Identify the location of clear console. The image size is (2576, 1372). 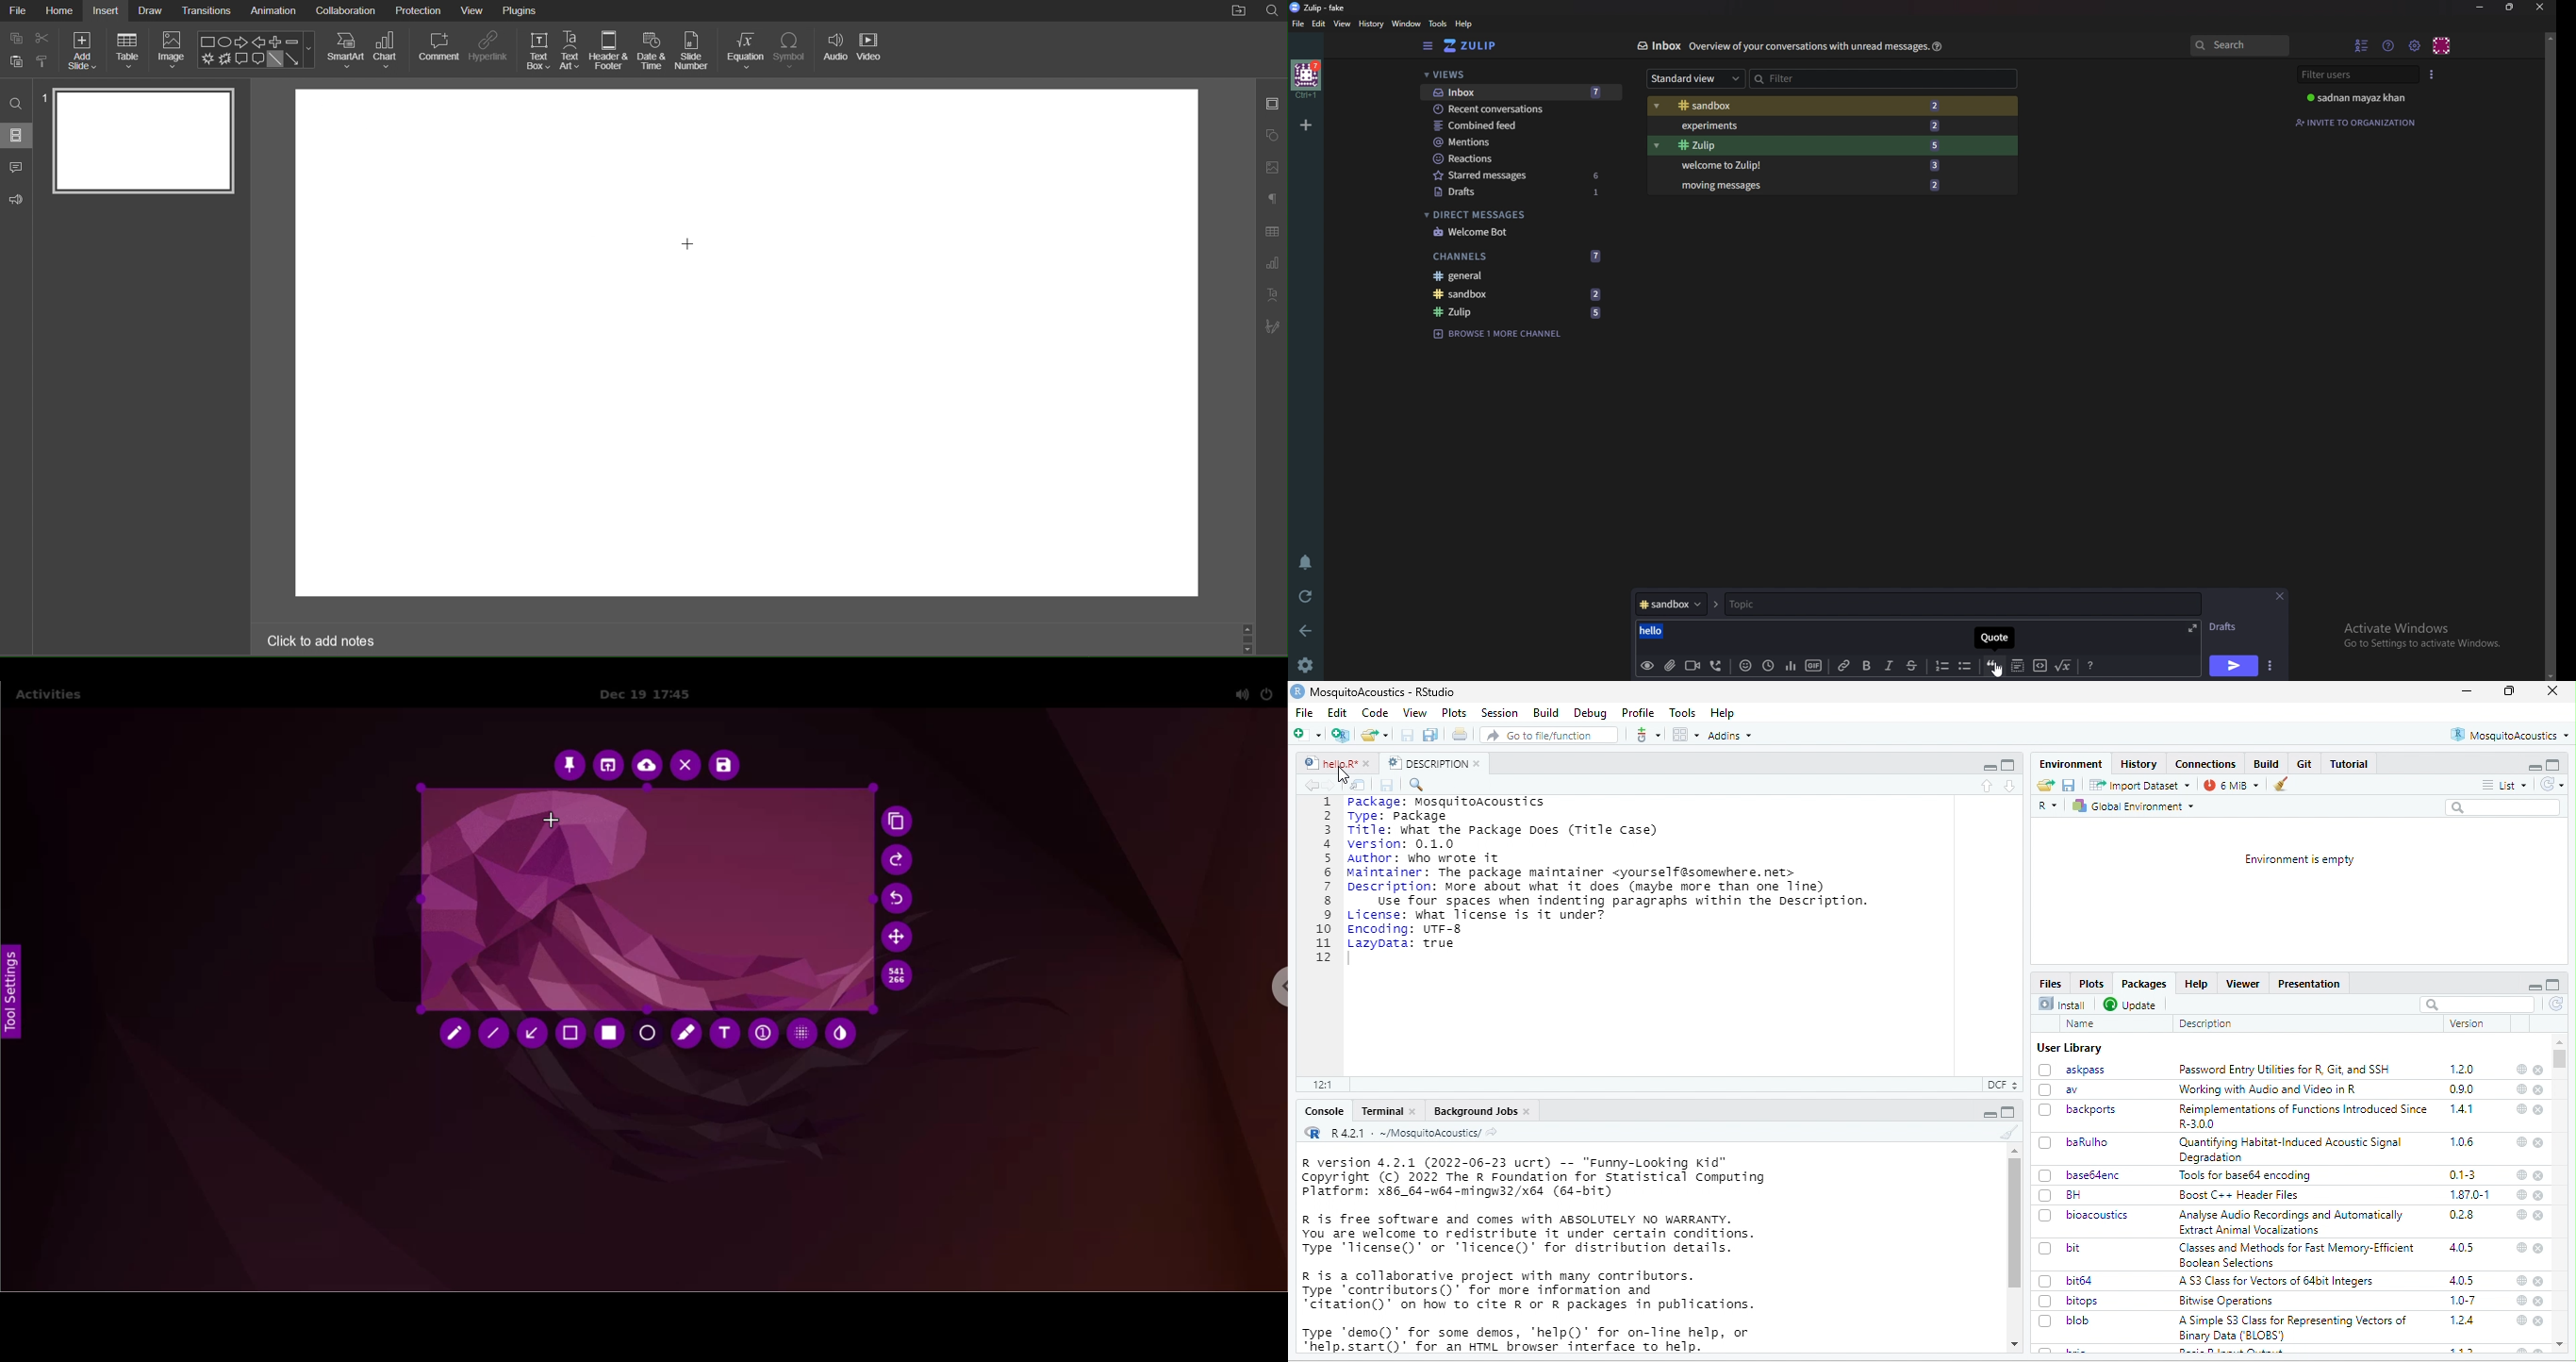
(2005, 1132).